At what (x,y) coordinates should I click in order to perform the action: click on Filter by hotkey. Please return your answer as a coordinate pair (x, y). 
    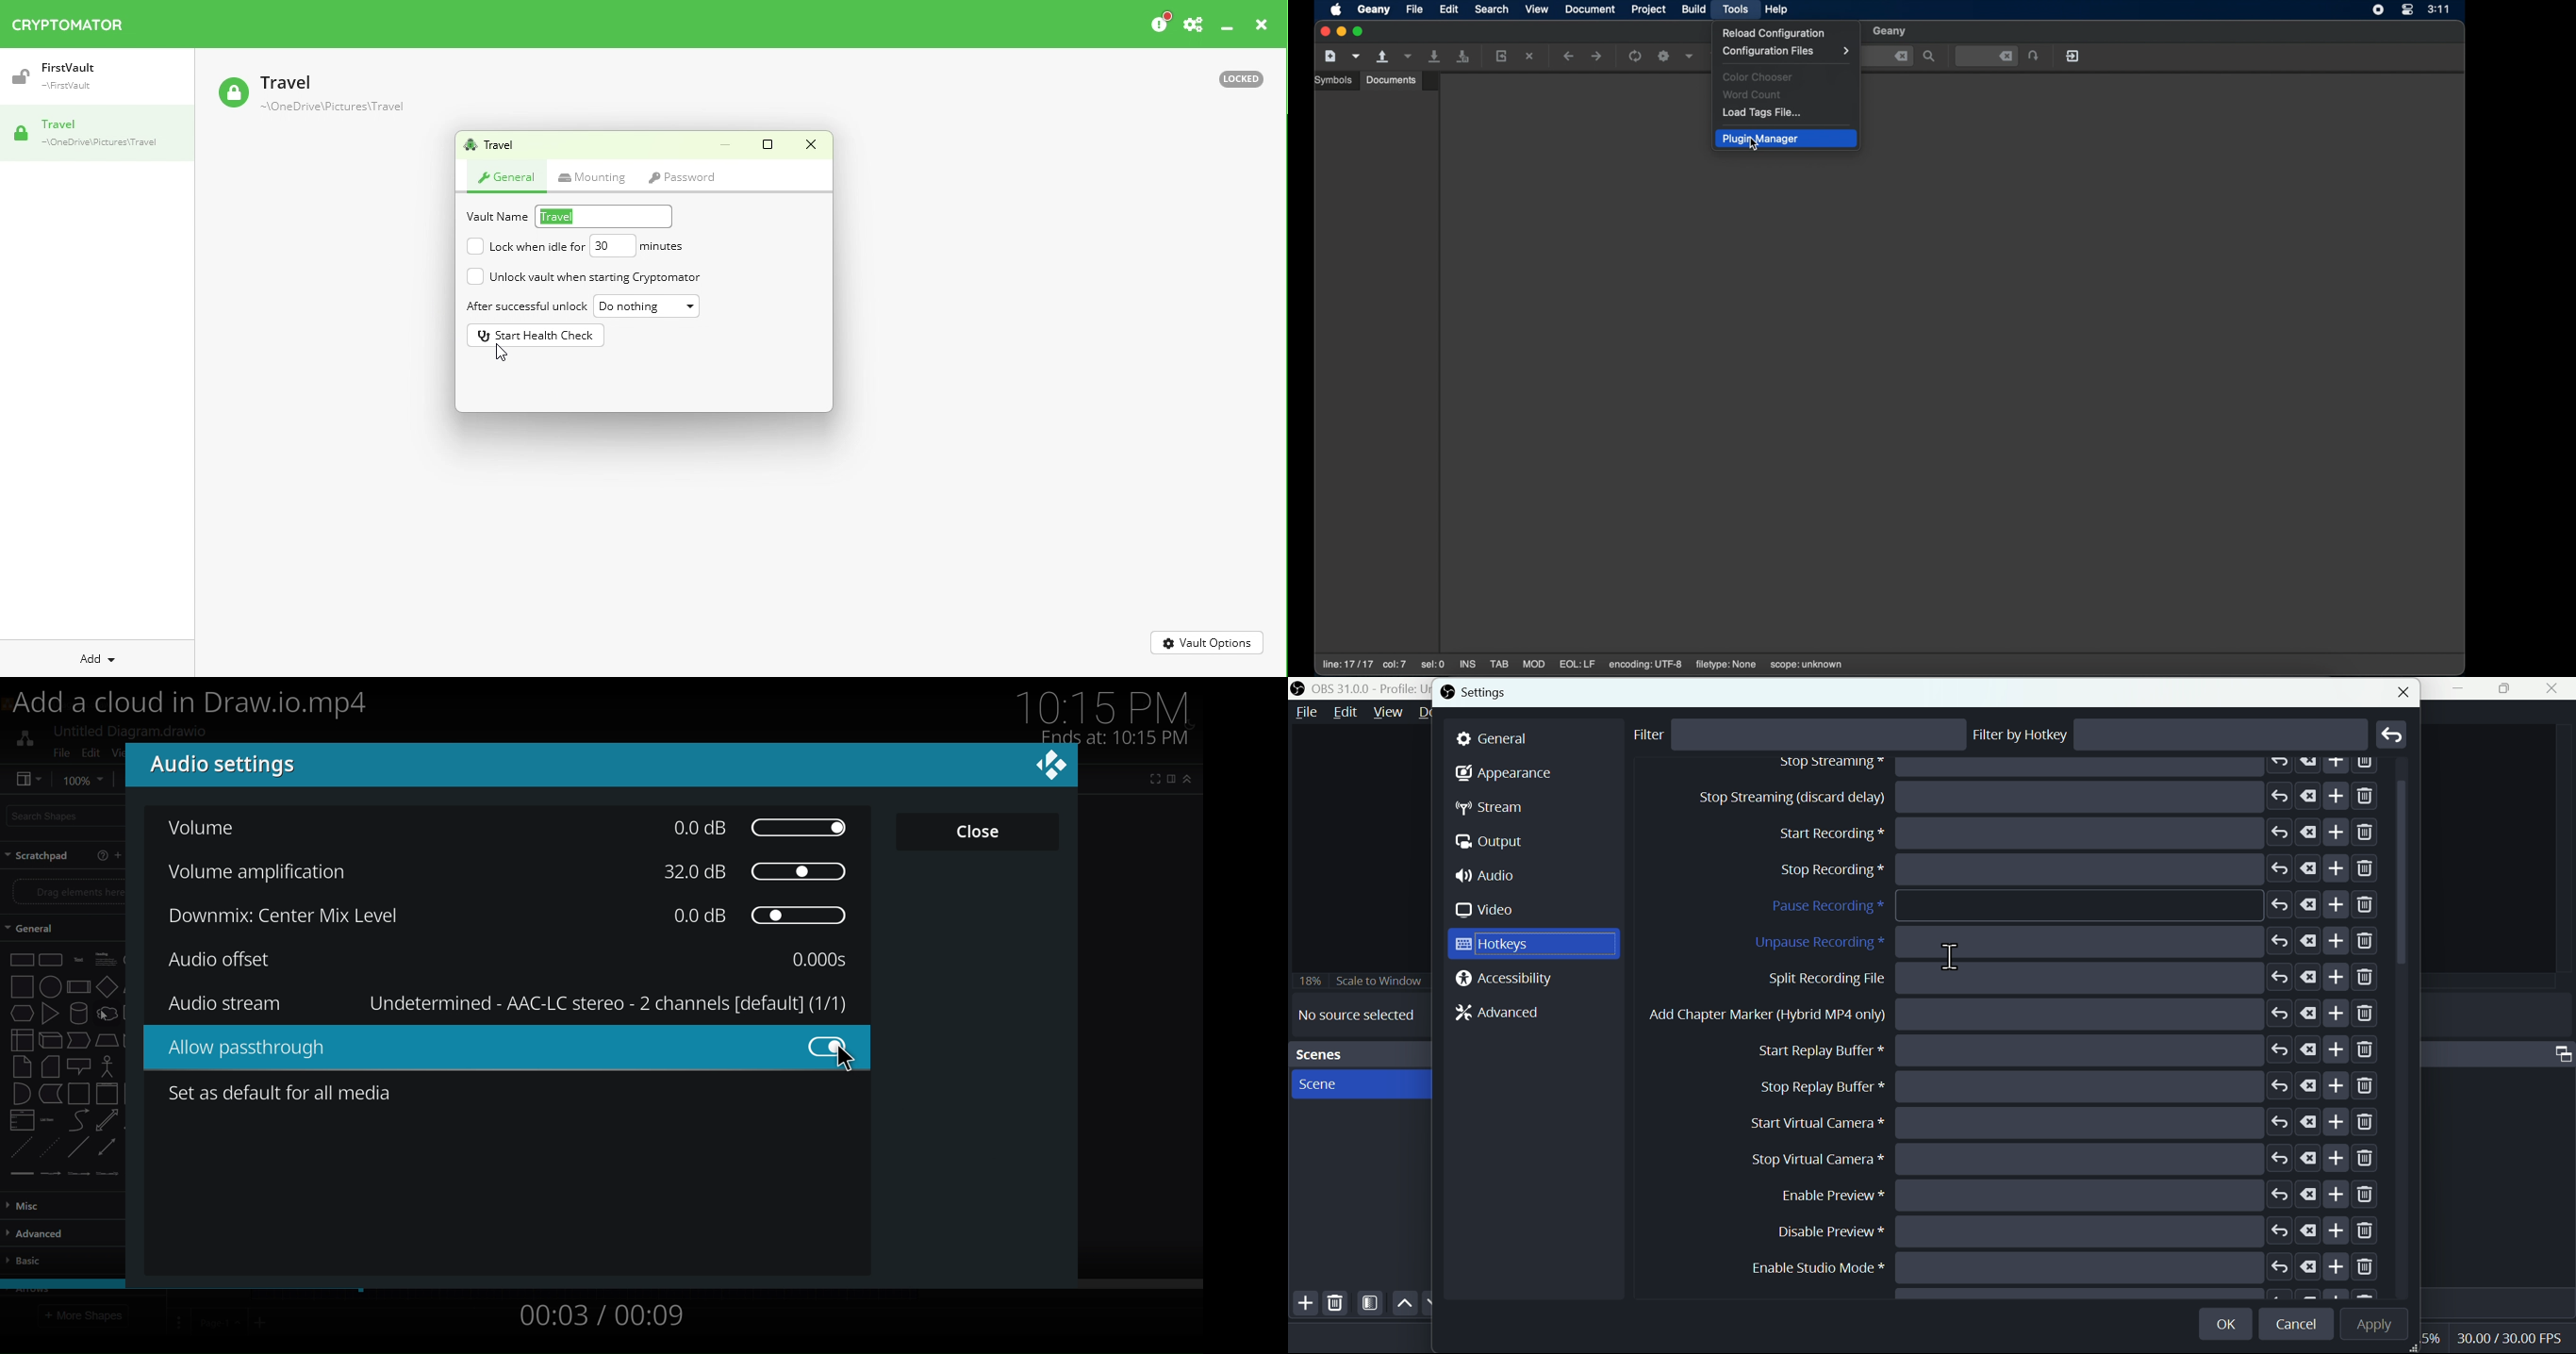
    Looking at the image, I should click on (2021, 735).